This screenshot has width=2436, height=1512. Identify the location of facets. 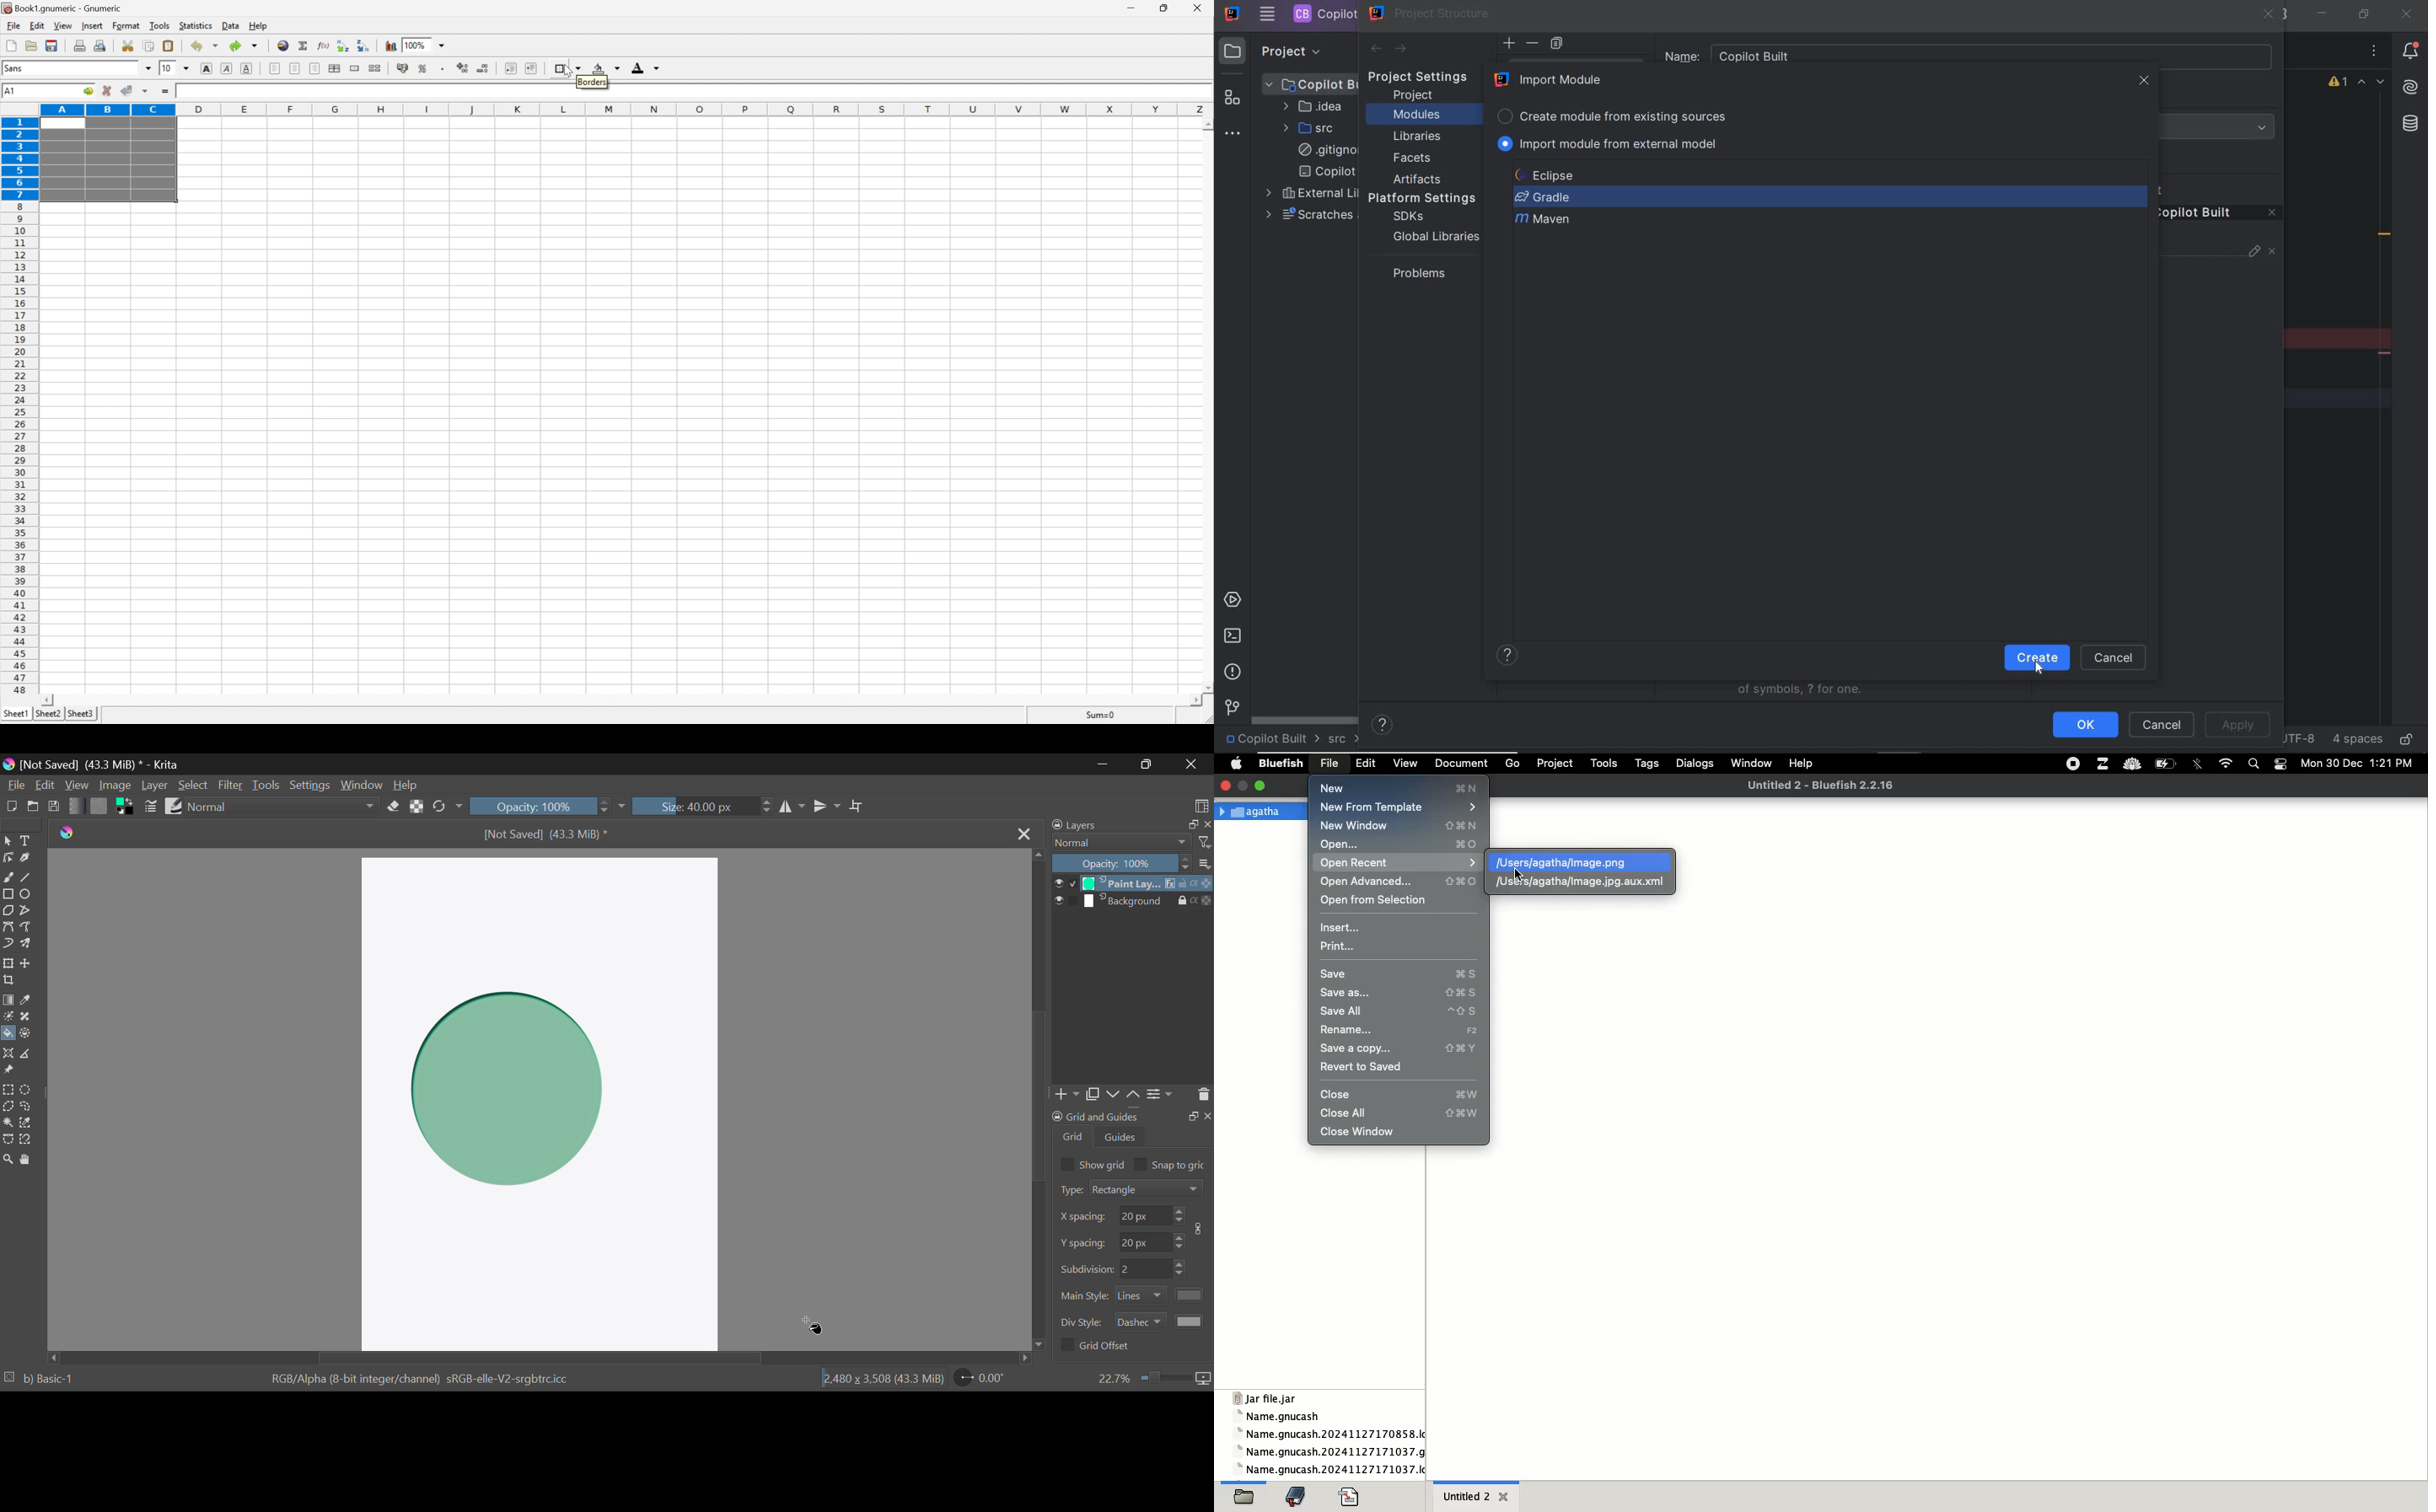
(1413, 159).